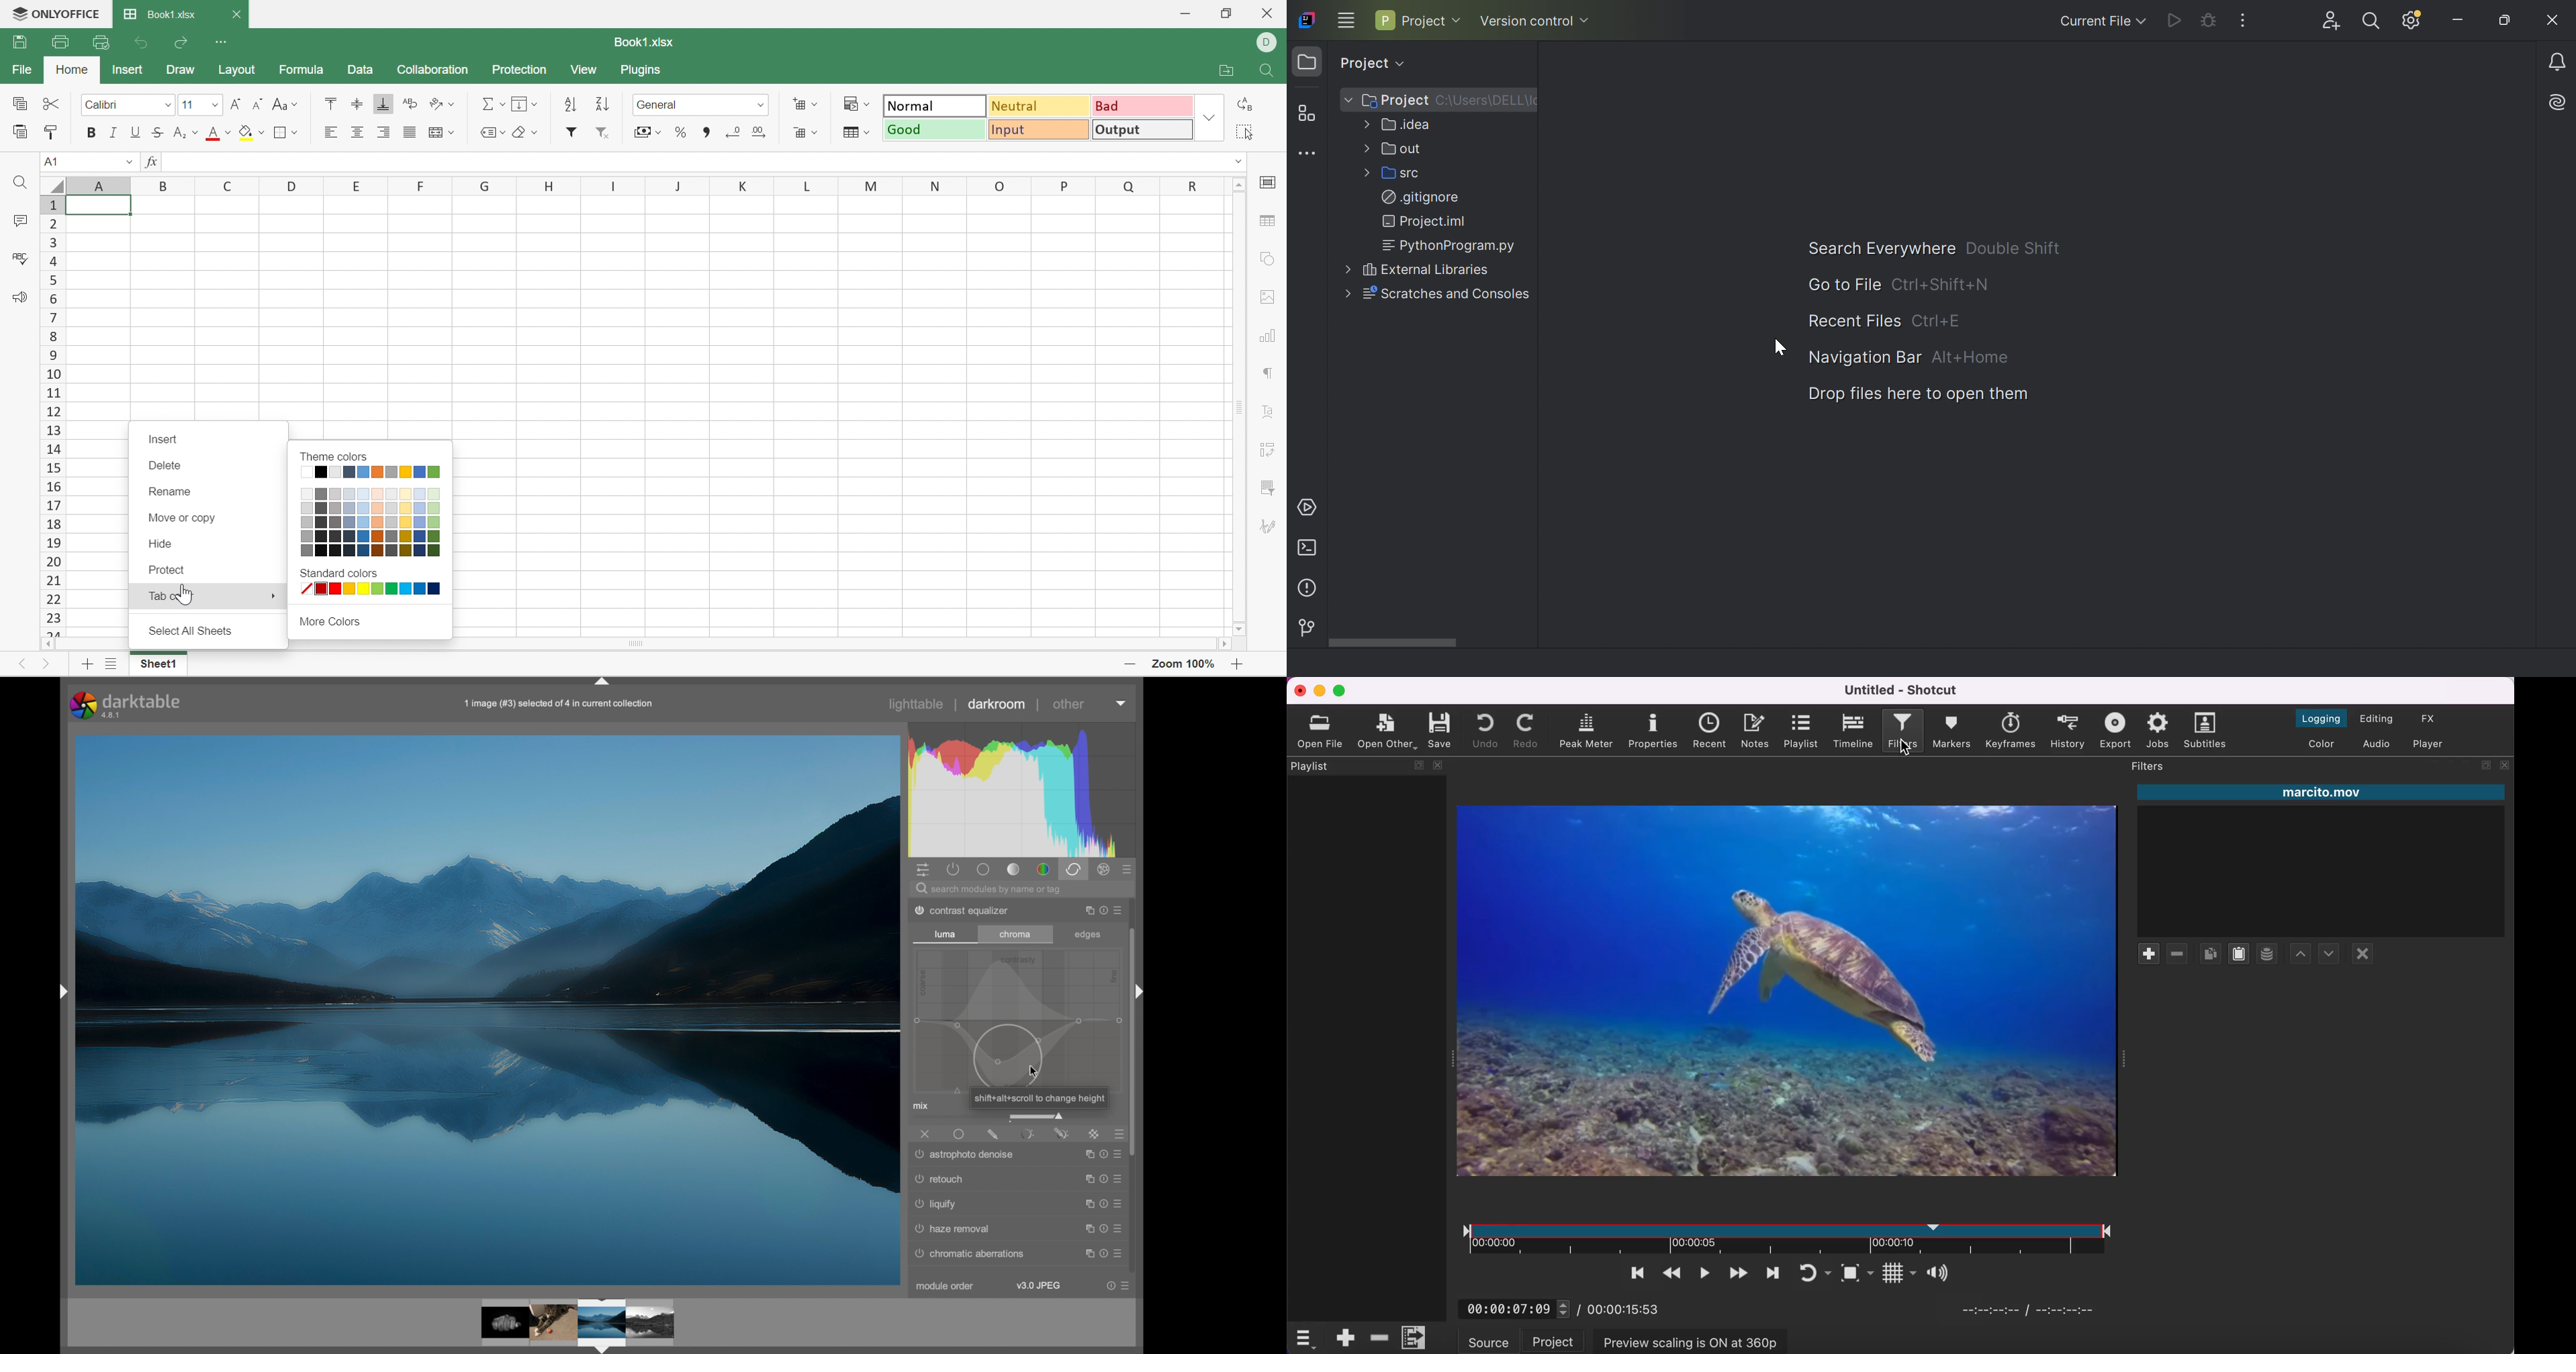  Describe the element at coordinates (1035, 1116) in the screenshot. I see `slider` at that location.